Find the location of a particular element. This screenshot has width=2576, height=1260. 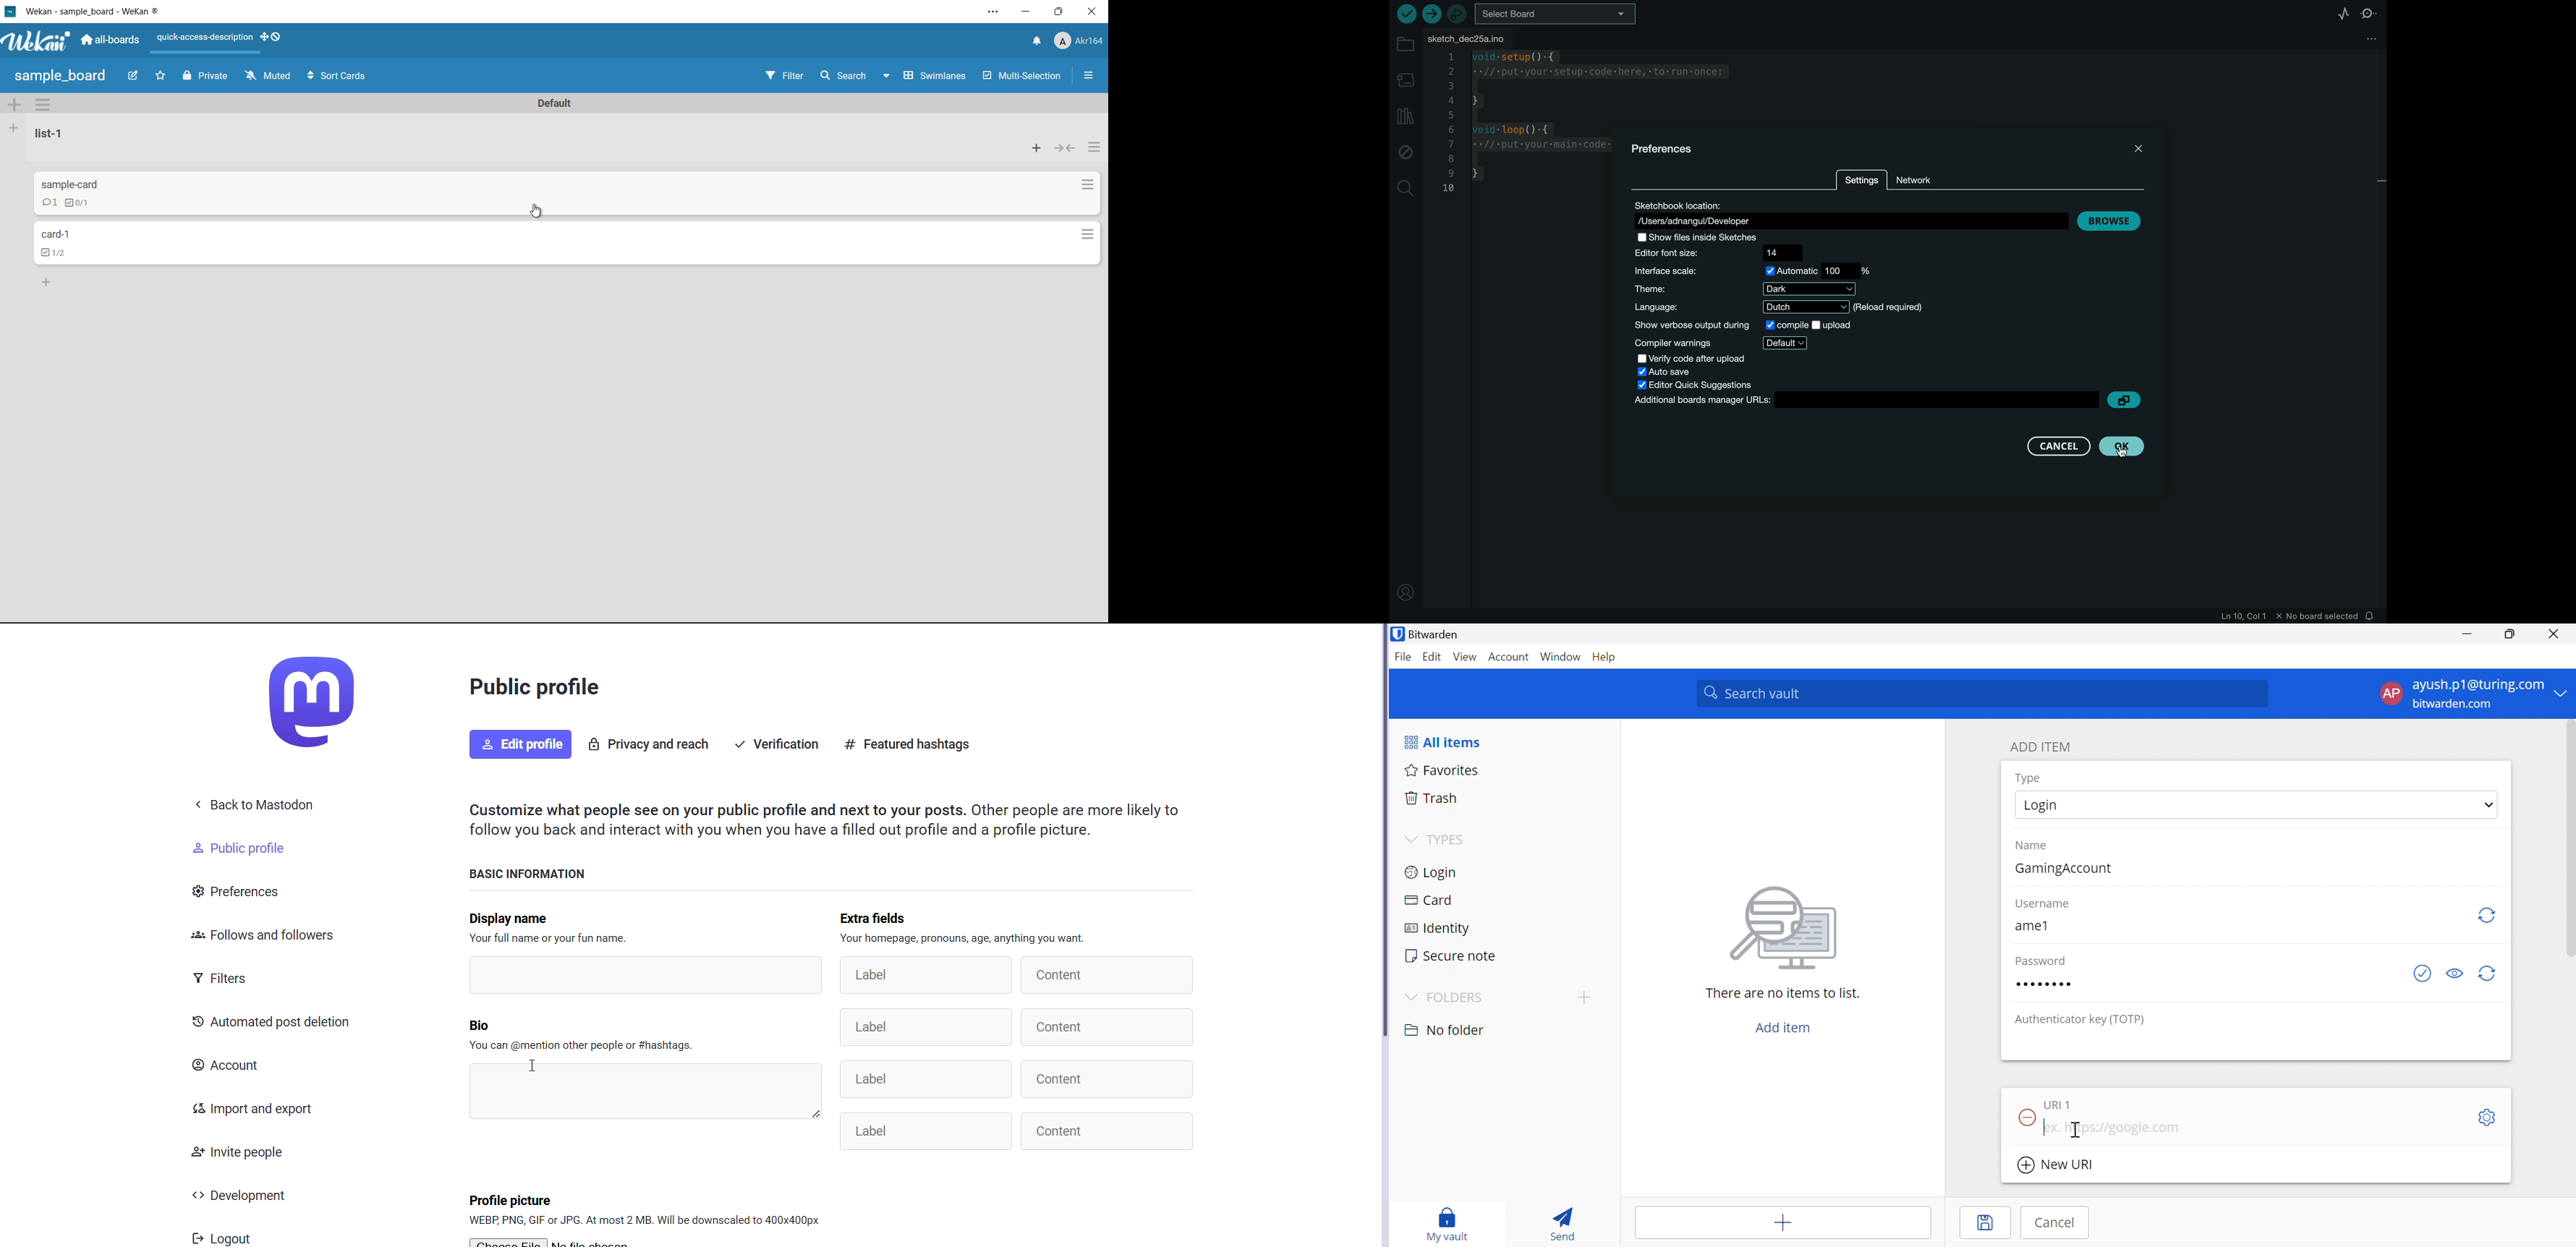

Account is located at coordinates (234, 1068).